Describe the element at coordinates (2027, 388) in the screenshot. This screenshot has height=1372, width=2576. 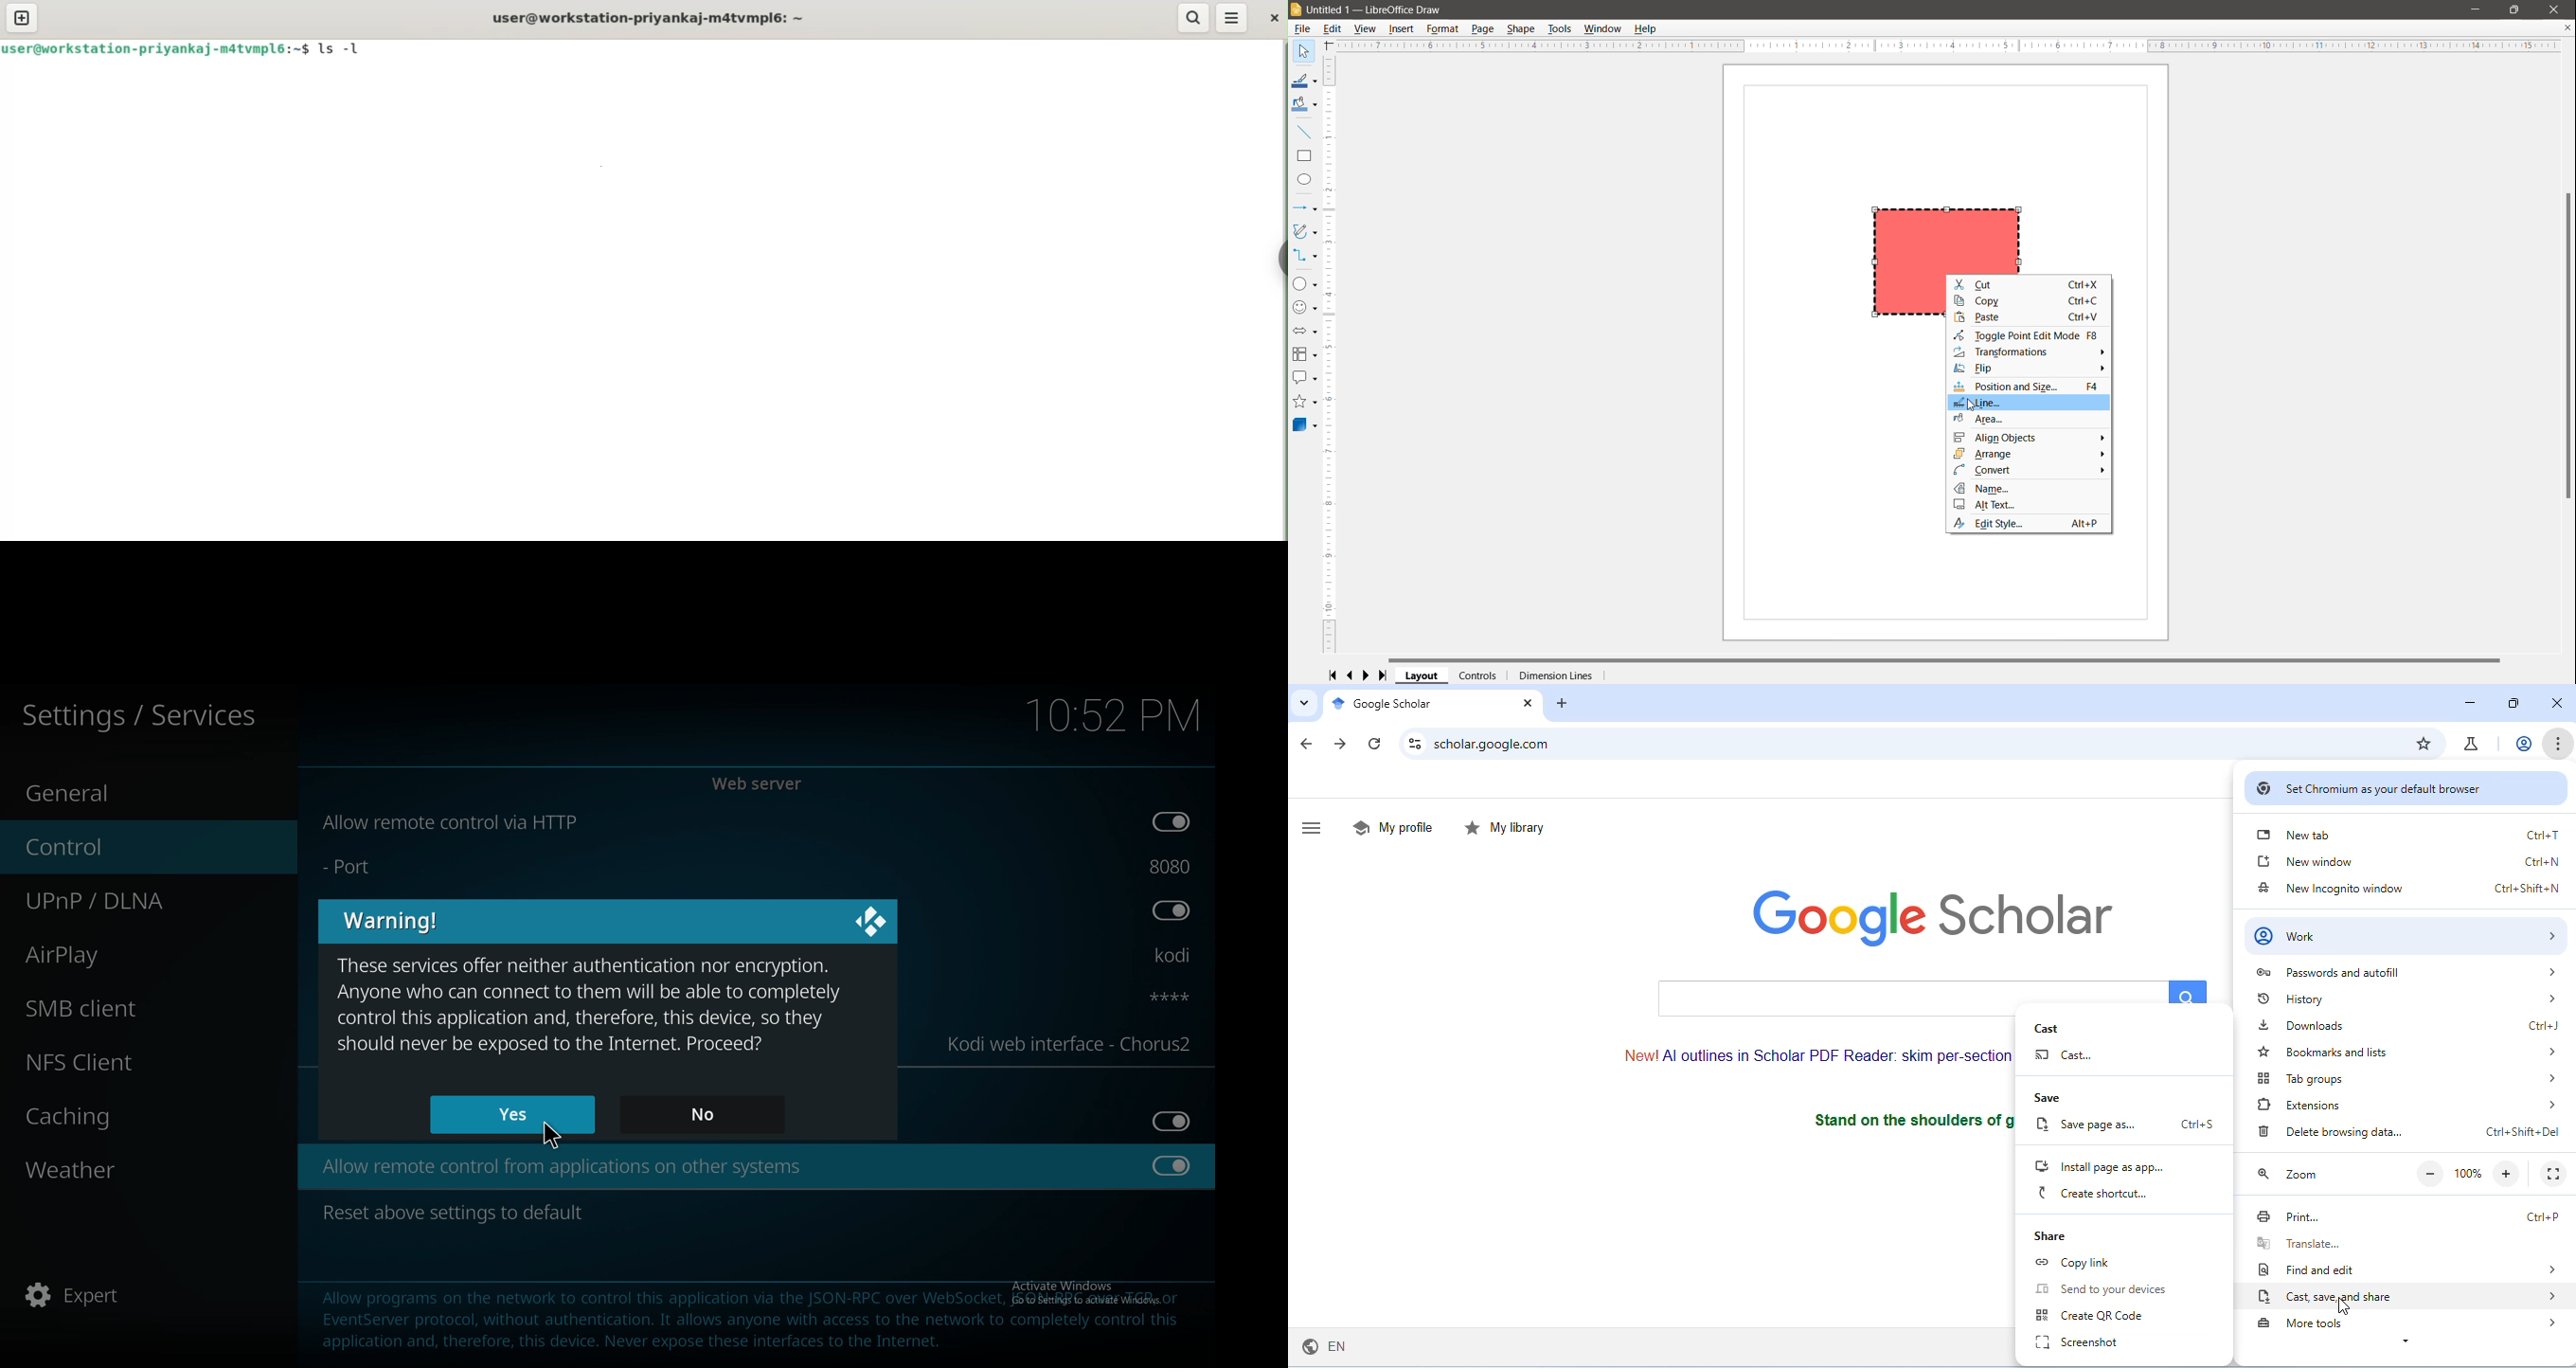
I see `Position and Size` at that location.